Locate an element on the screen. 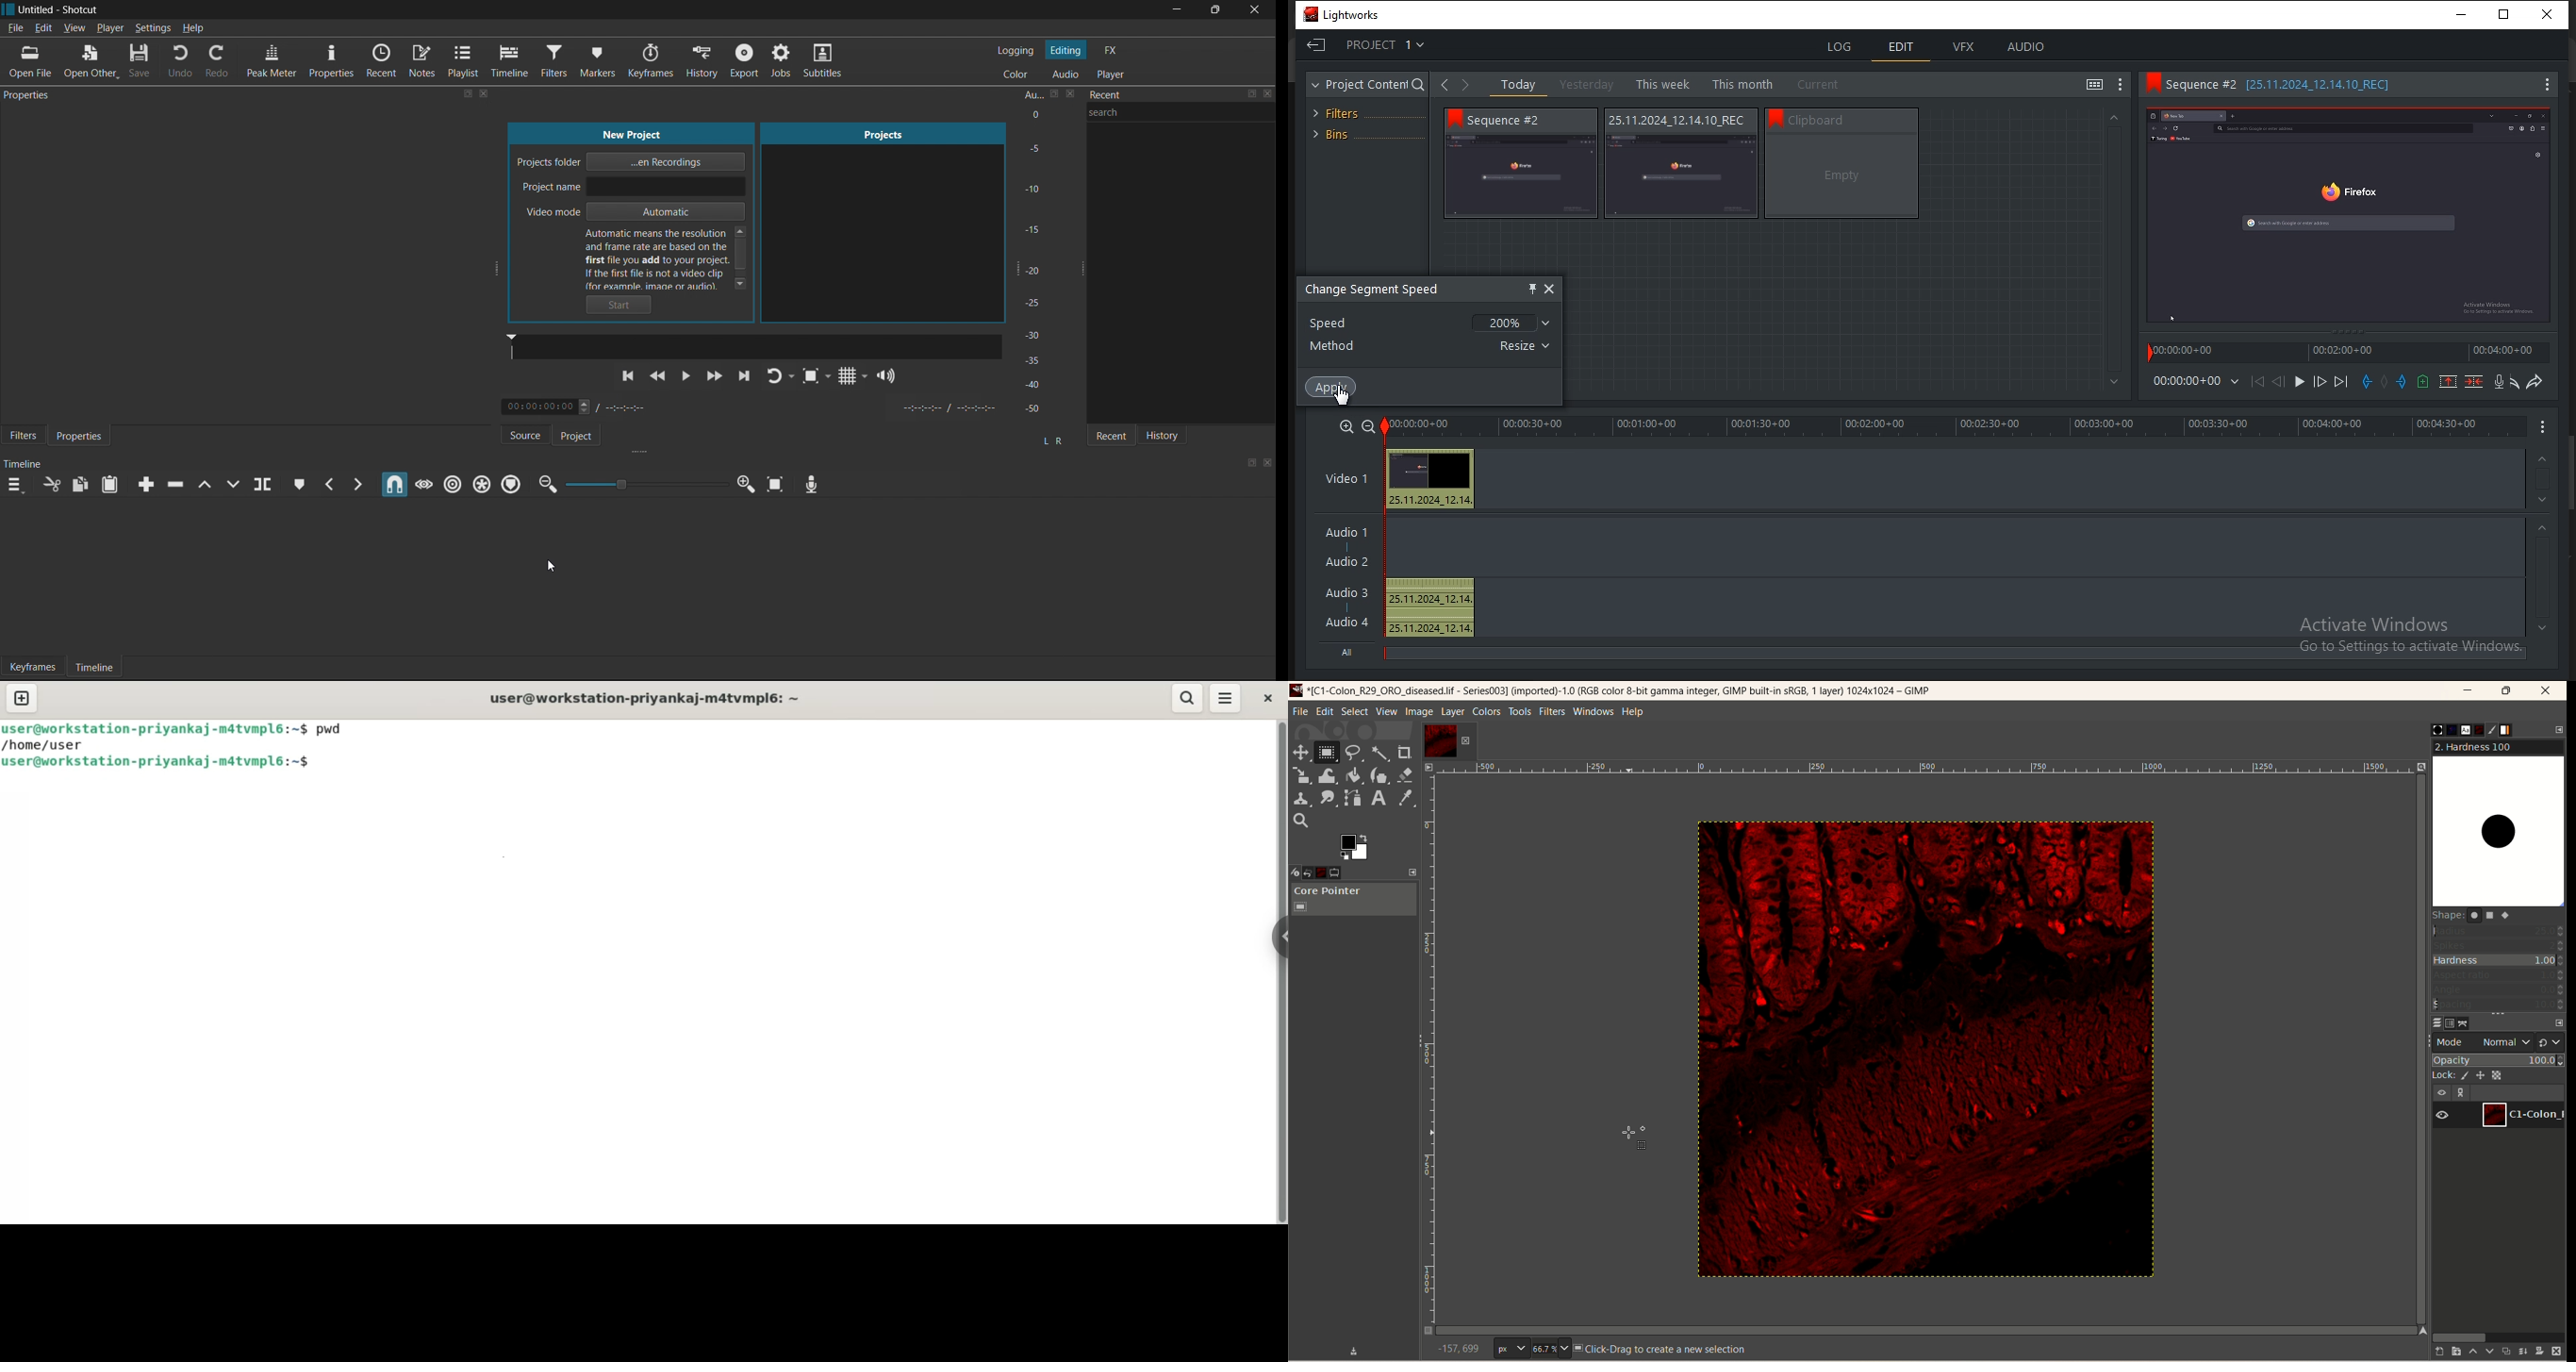  Paste is located at coordinates (107, 486).